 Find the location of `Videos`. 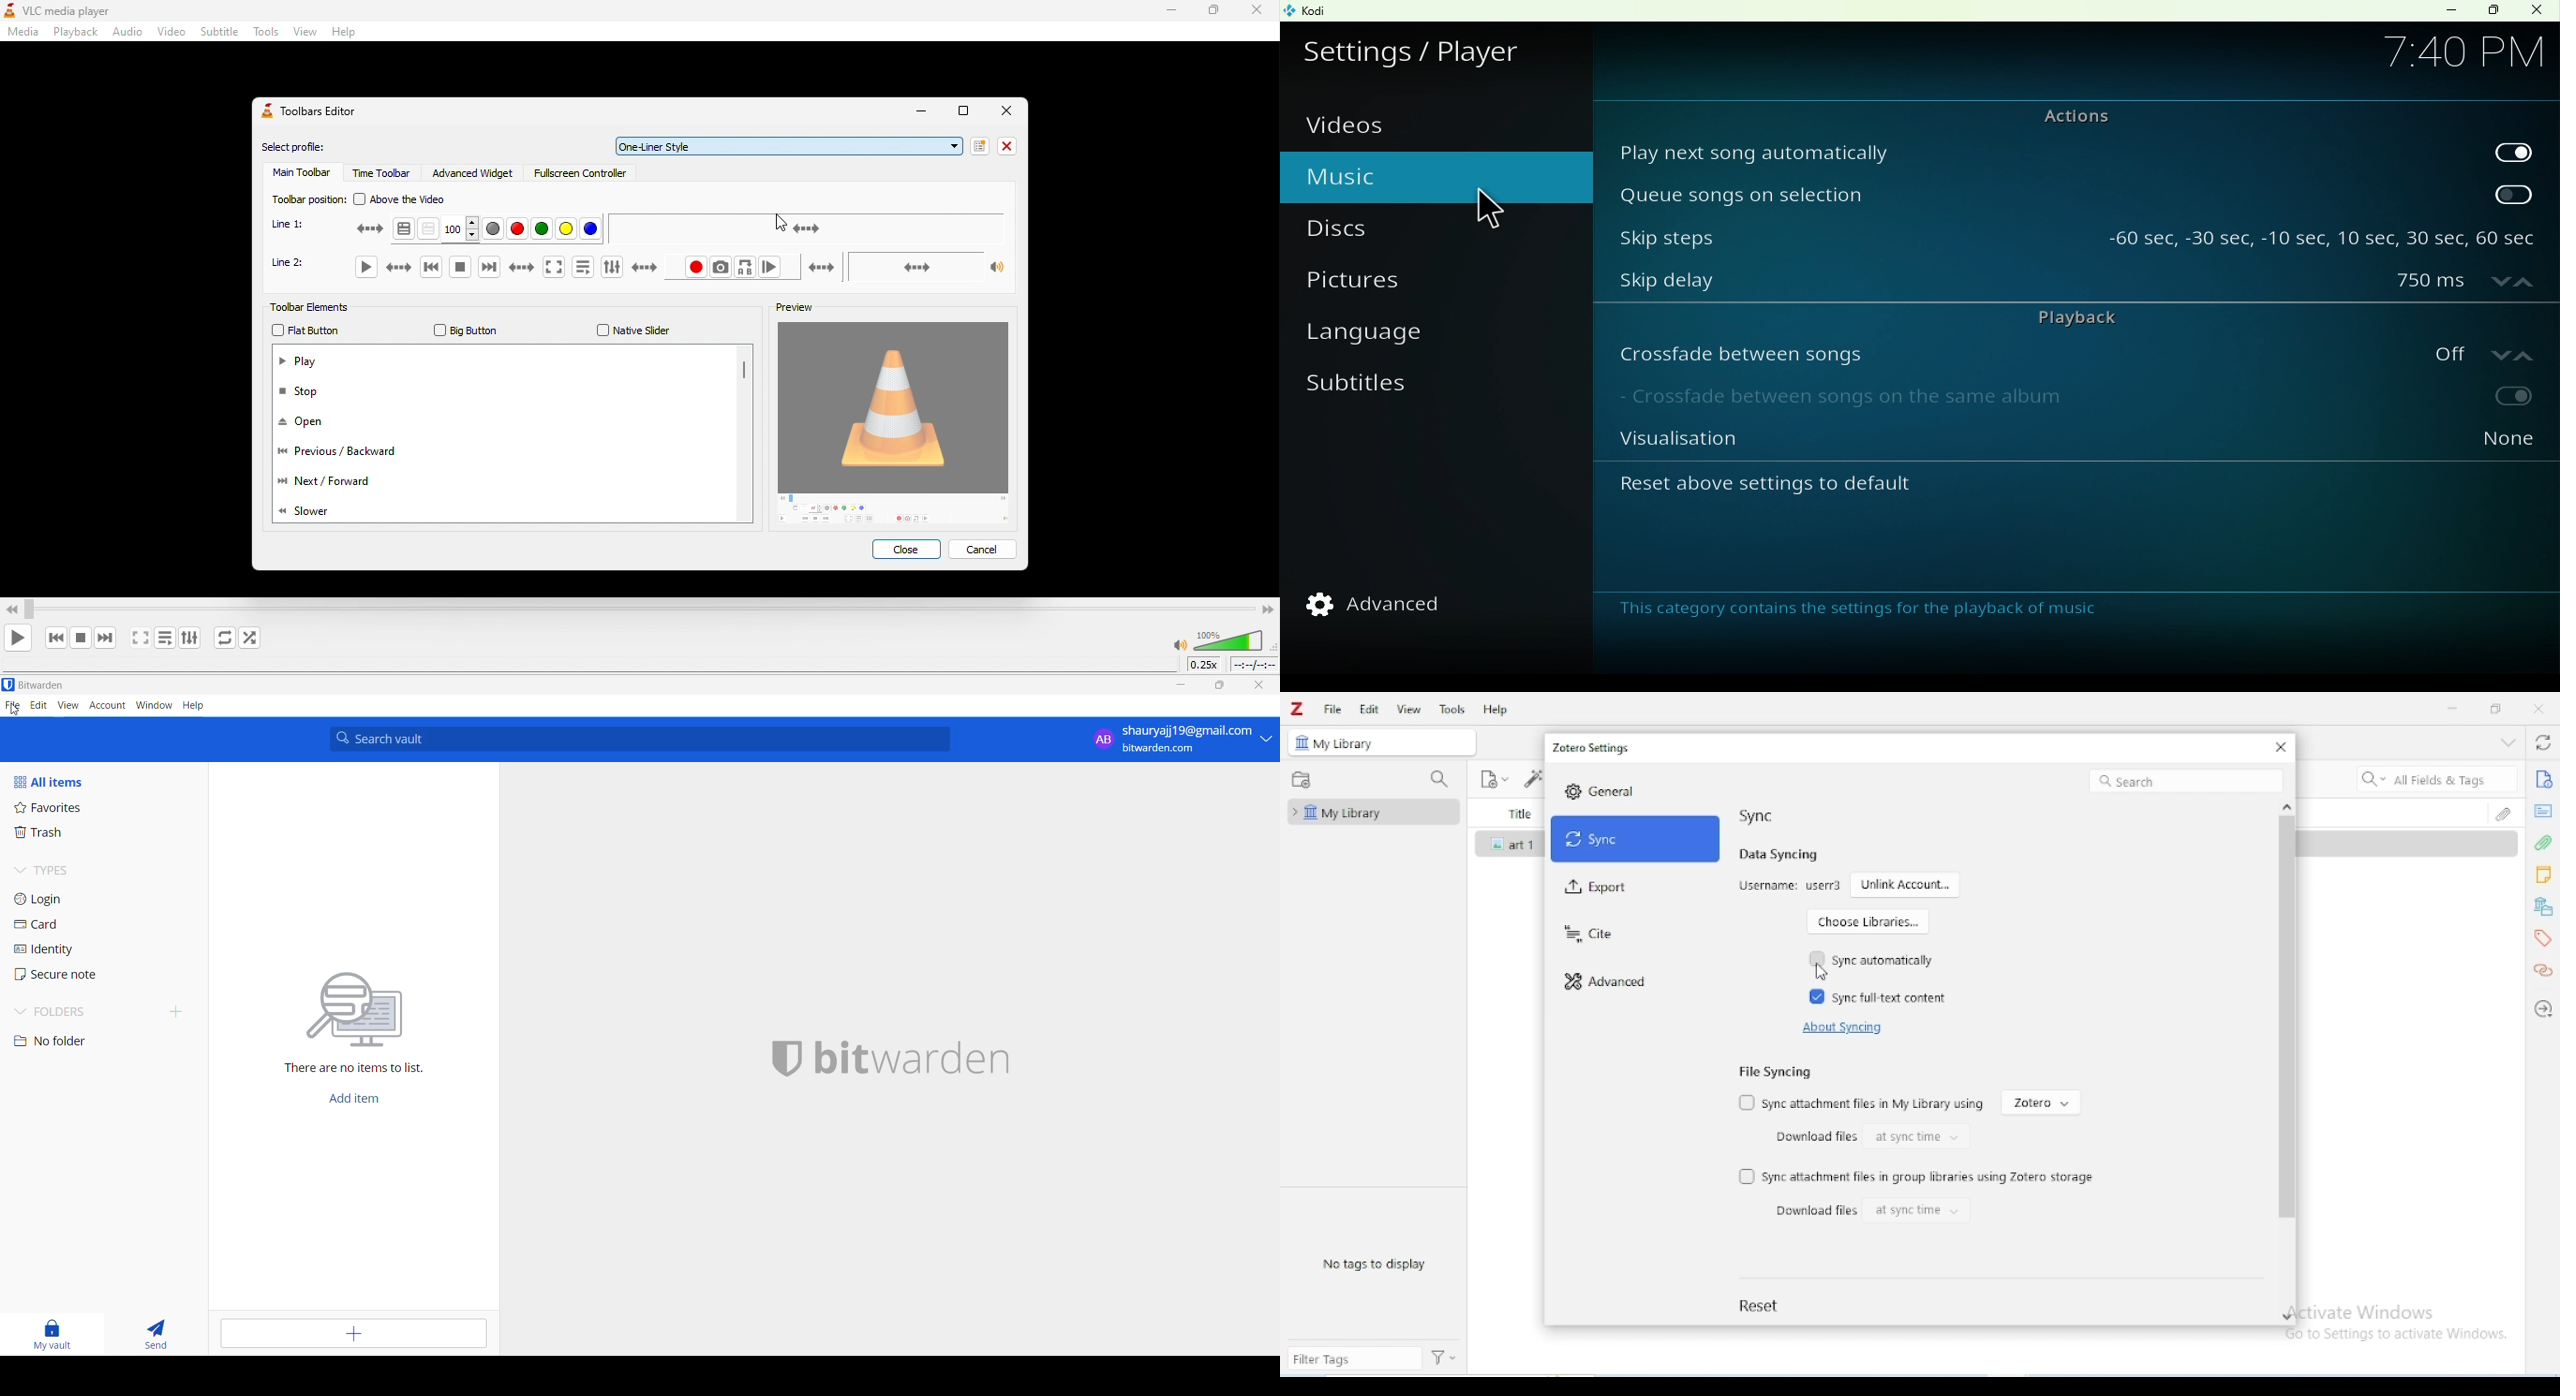

Videos is located at coordinates (1358, 126).